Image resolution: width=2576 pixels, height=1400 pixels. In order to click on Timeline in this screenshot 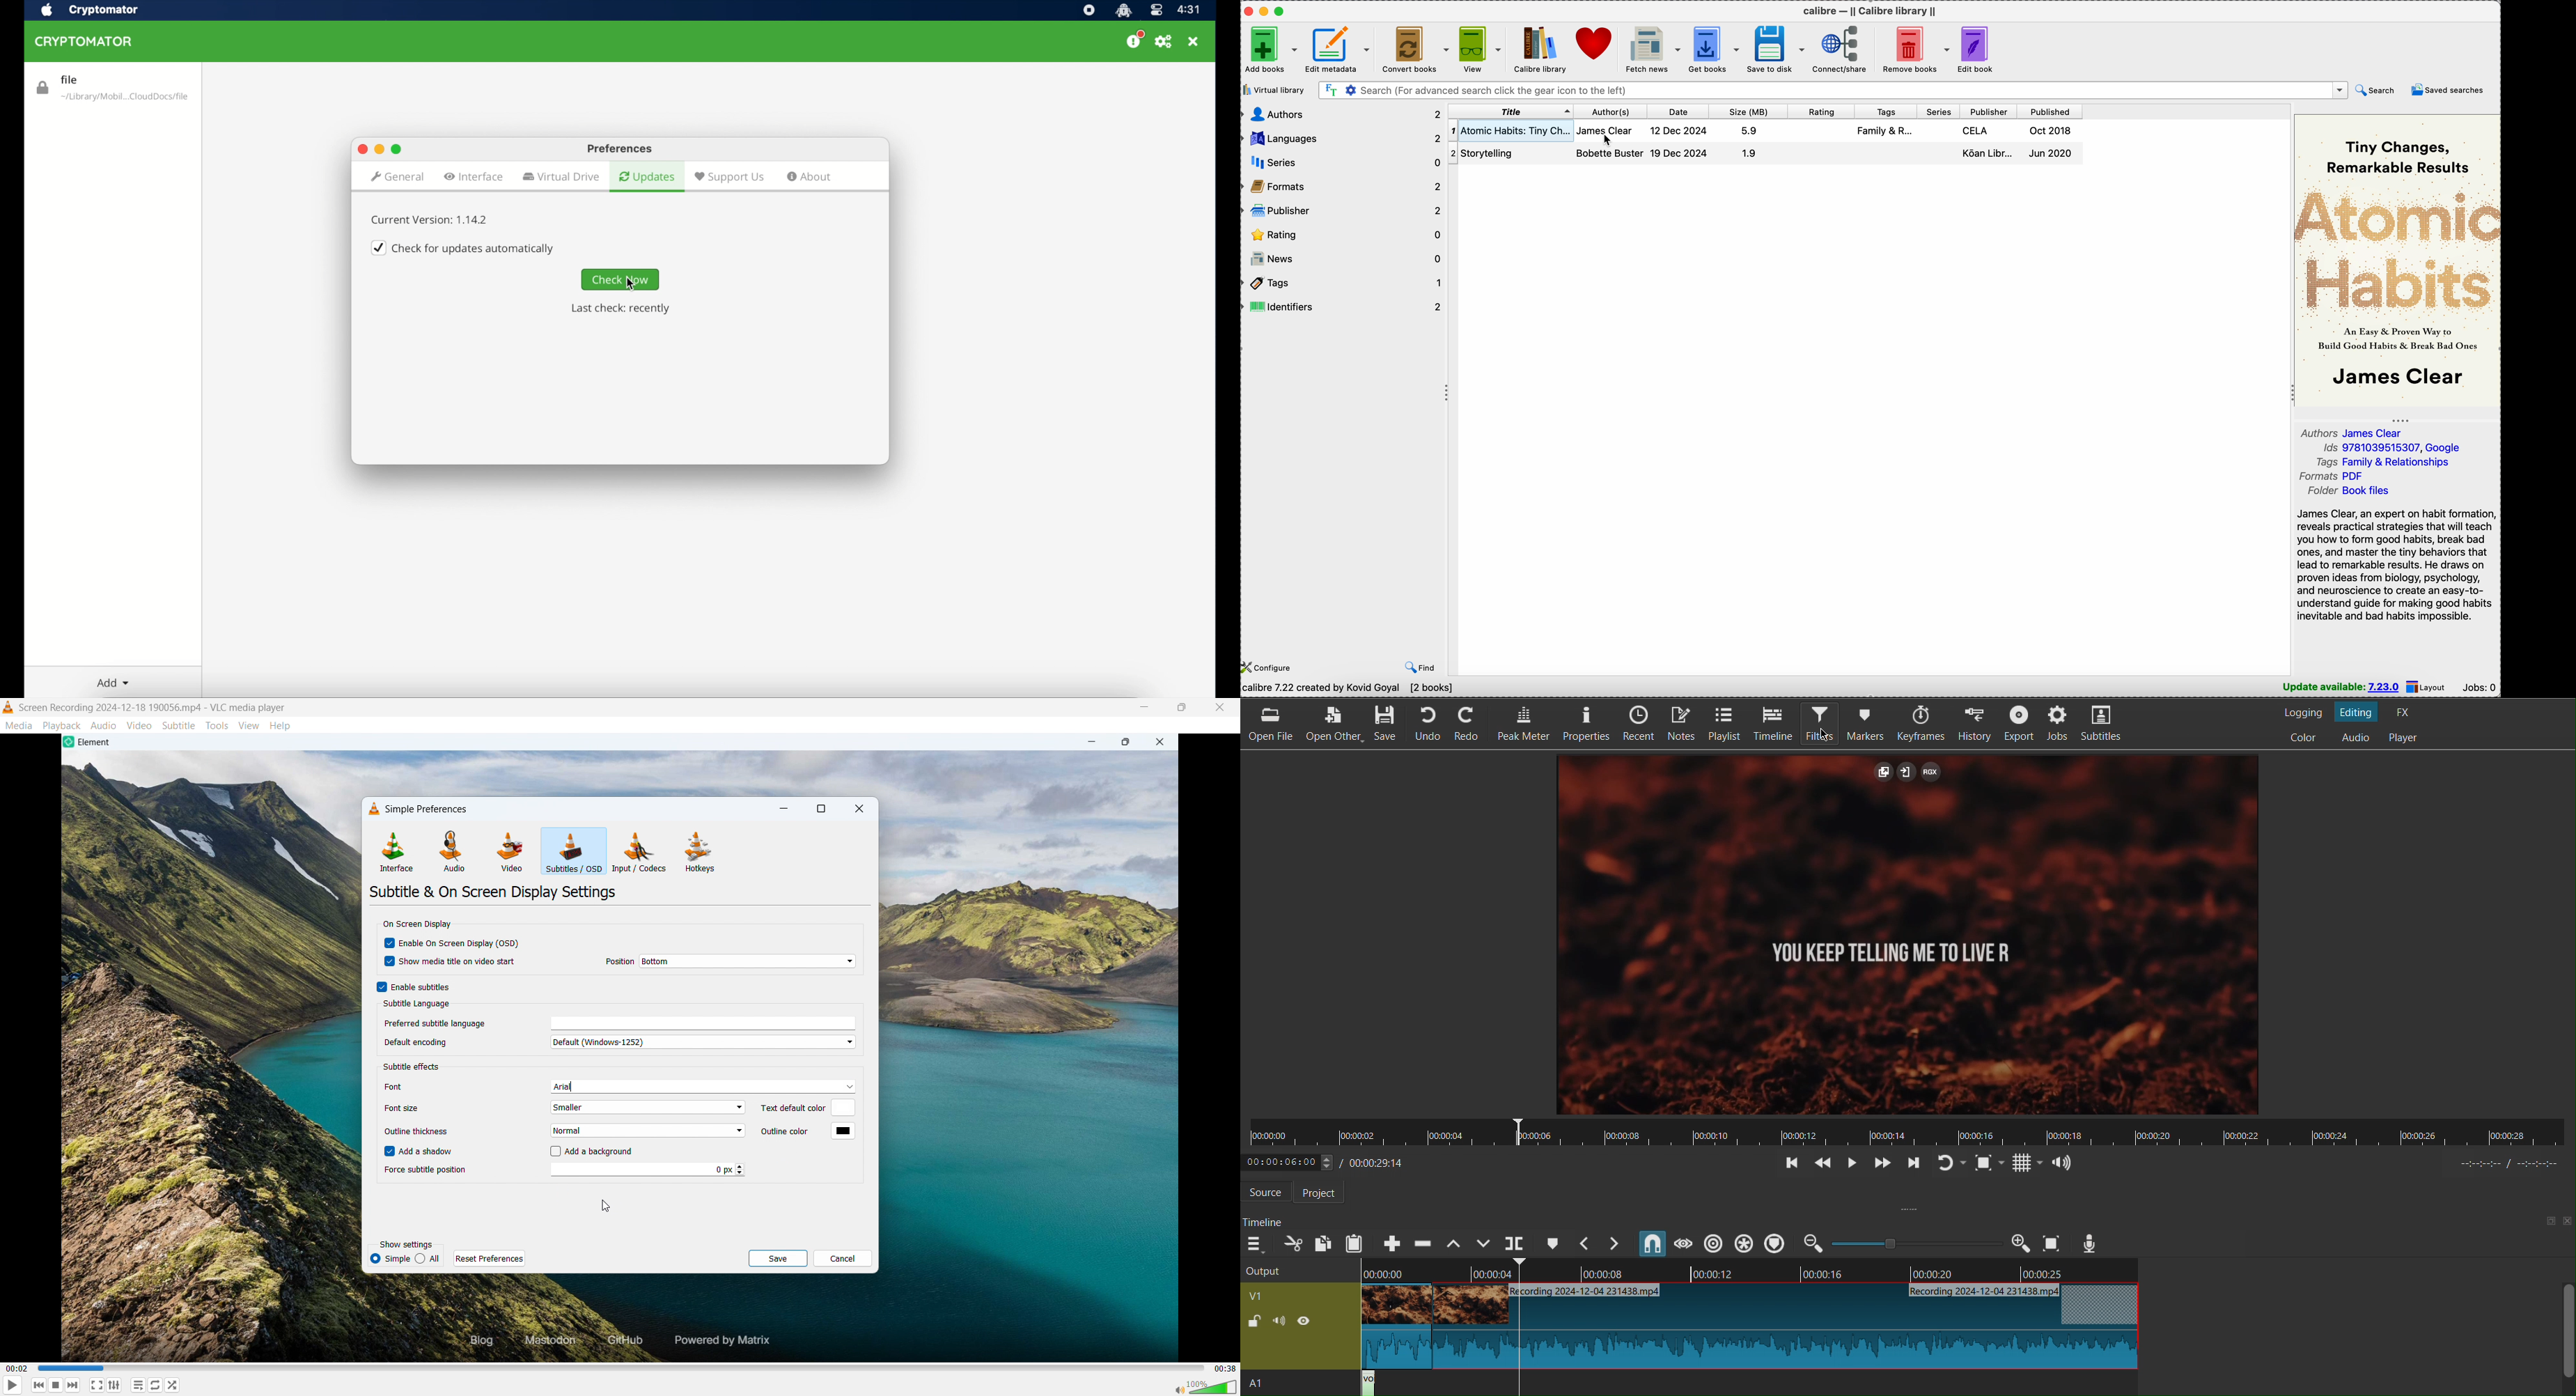, I will do `click(1910, 1132)`.